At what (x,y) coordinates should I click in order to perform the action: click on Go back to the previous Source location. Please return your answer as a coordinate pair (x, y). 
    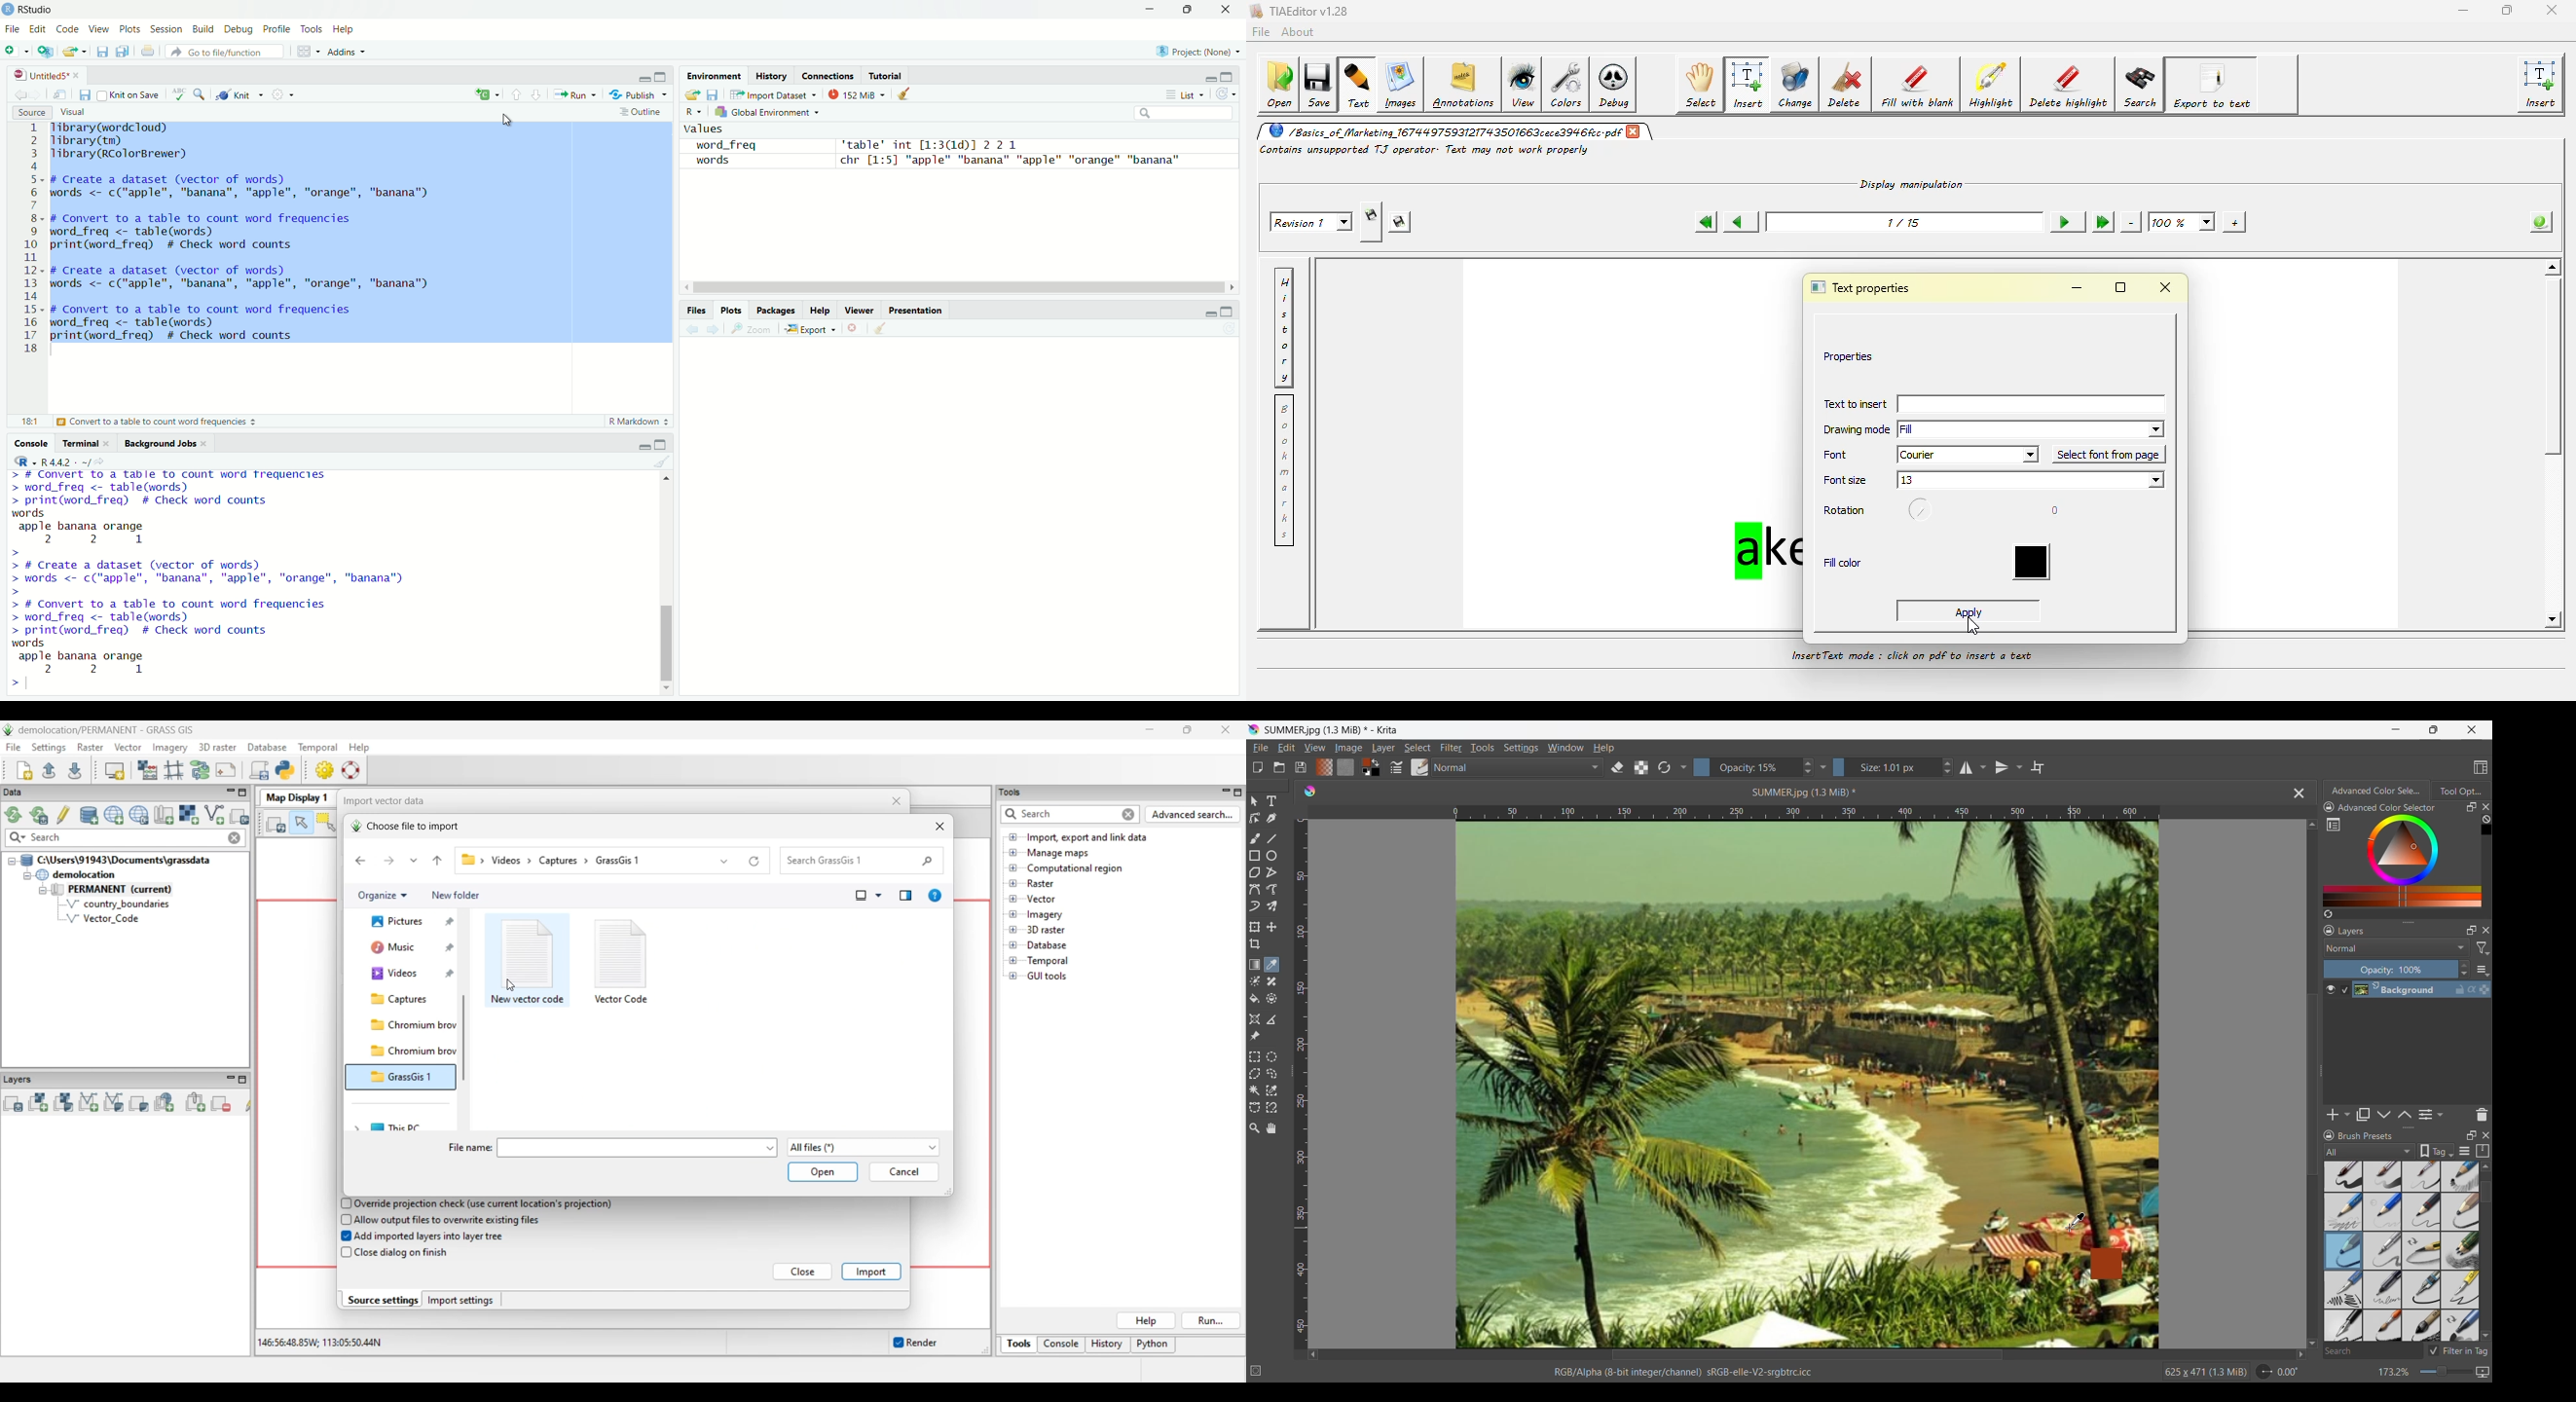
    Looking at the image, I should click on (19, 95).